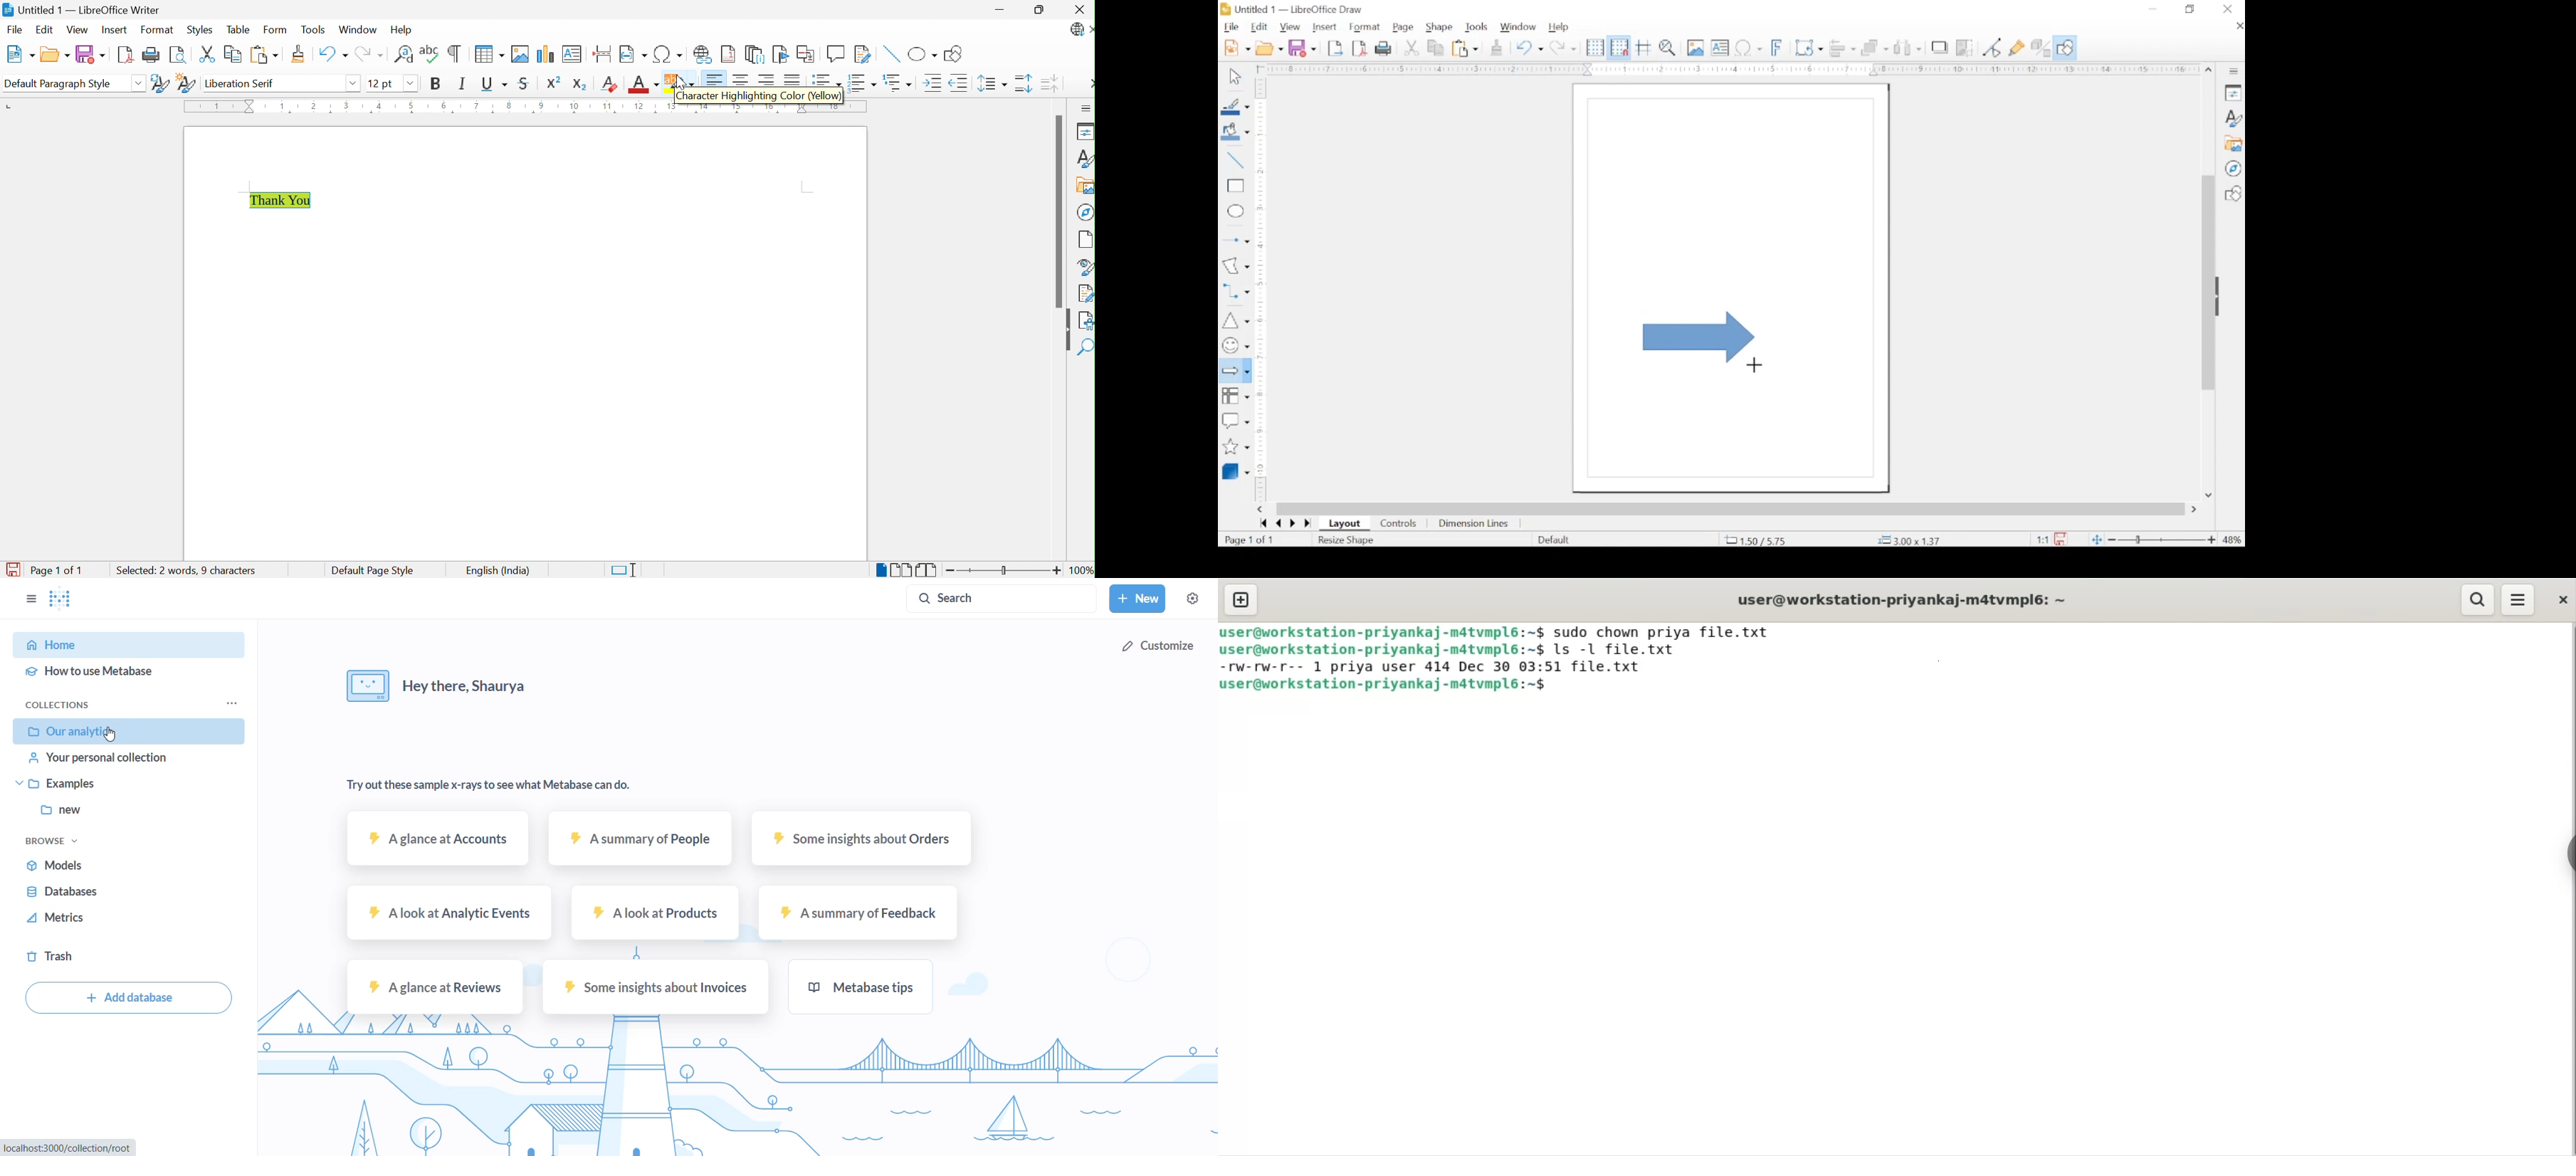 This screenshot has height=1176, width=2576. I want to click on format, so click(1365, 27).